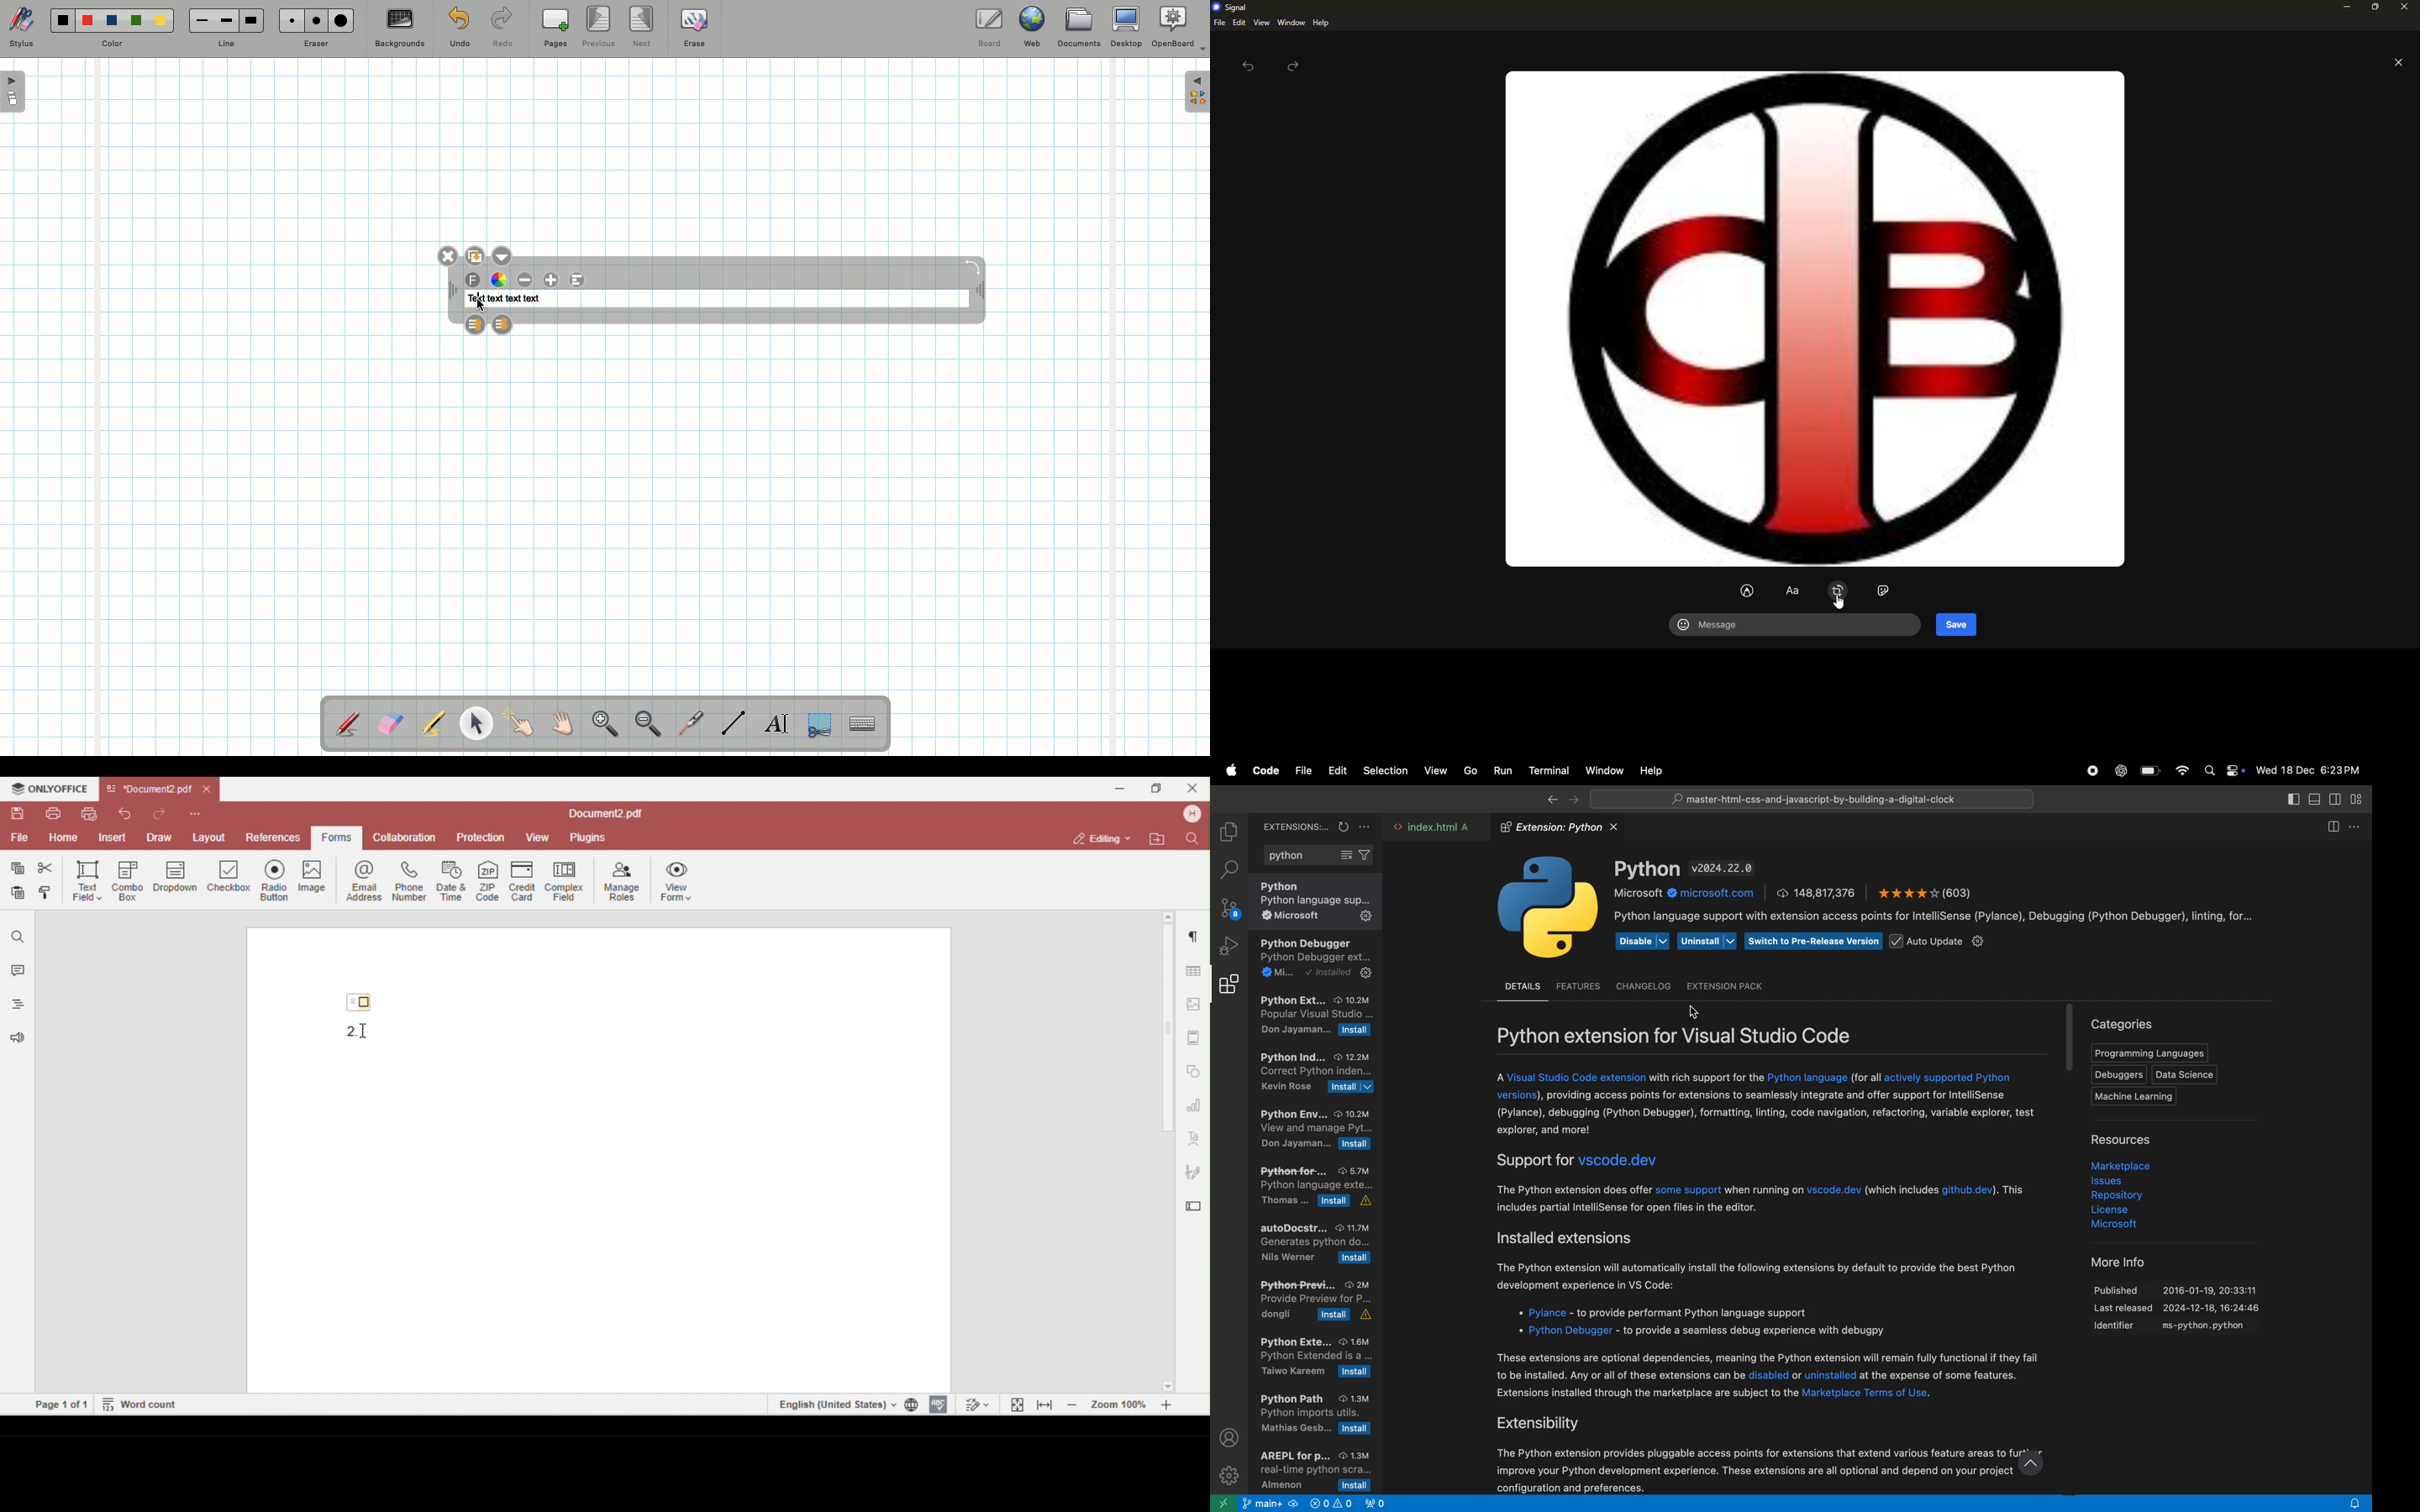  I want to click on edit, so click(1239, 23).